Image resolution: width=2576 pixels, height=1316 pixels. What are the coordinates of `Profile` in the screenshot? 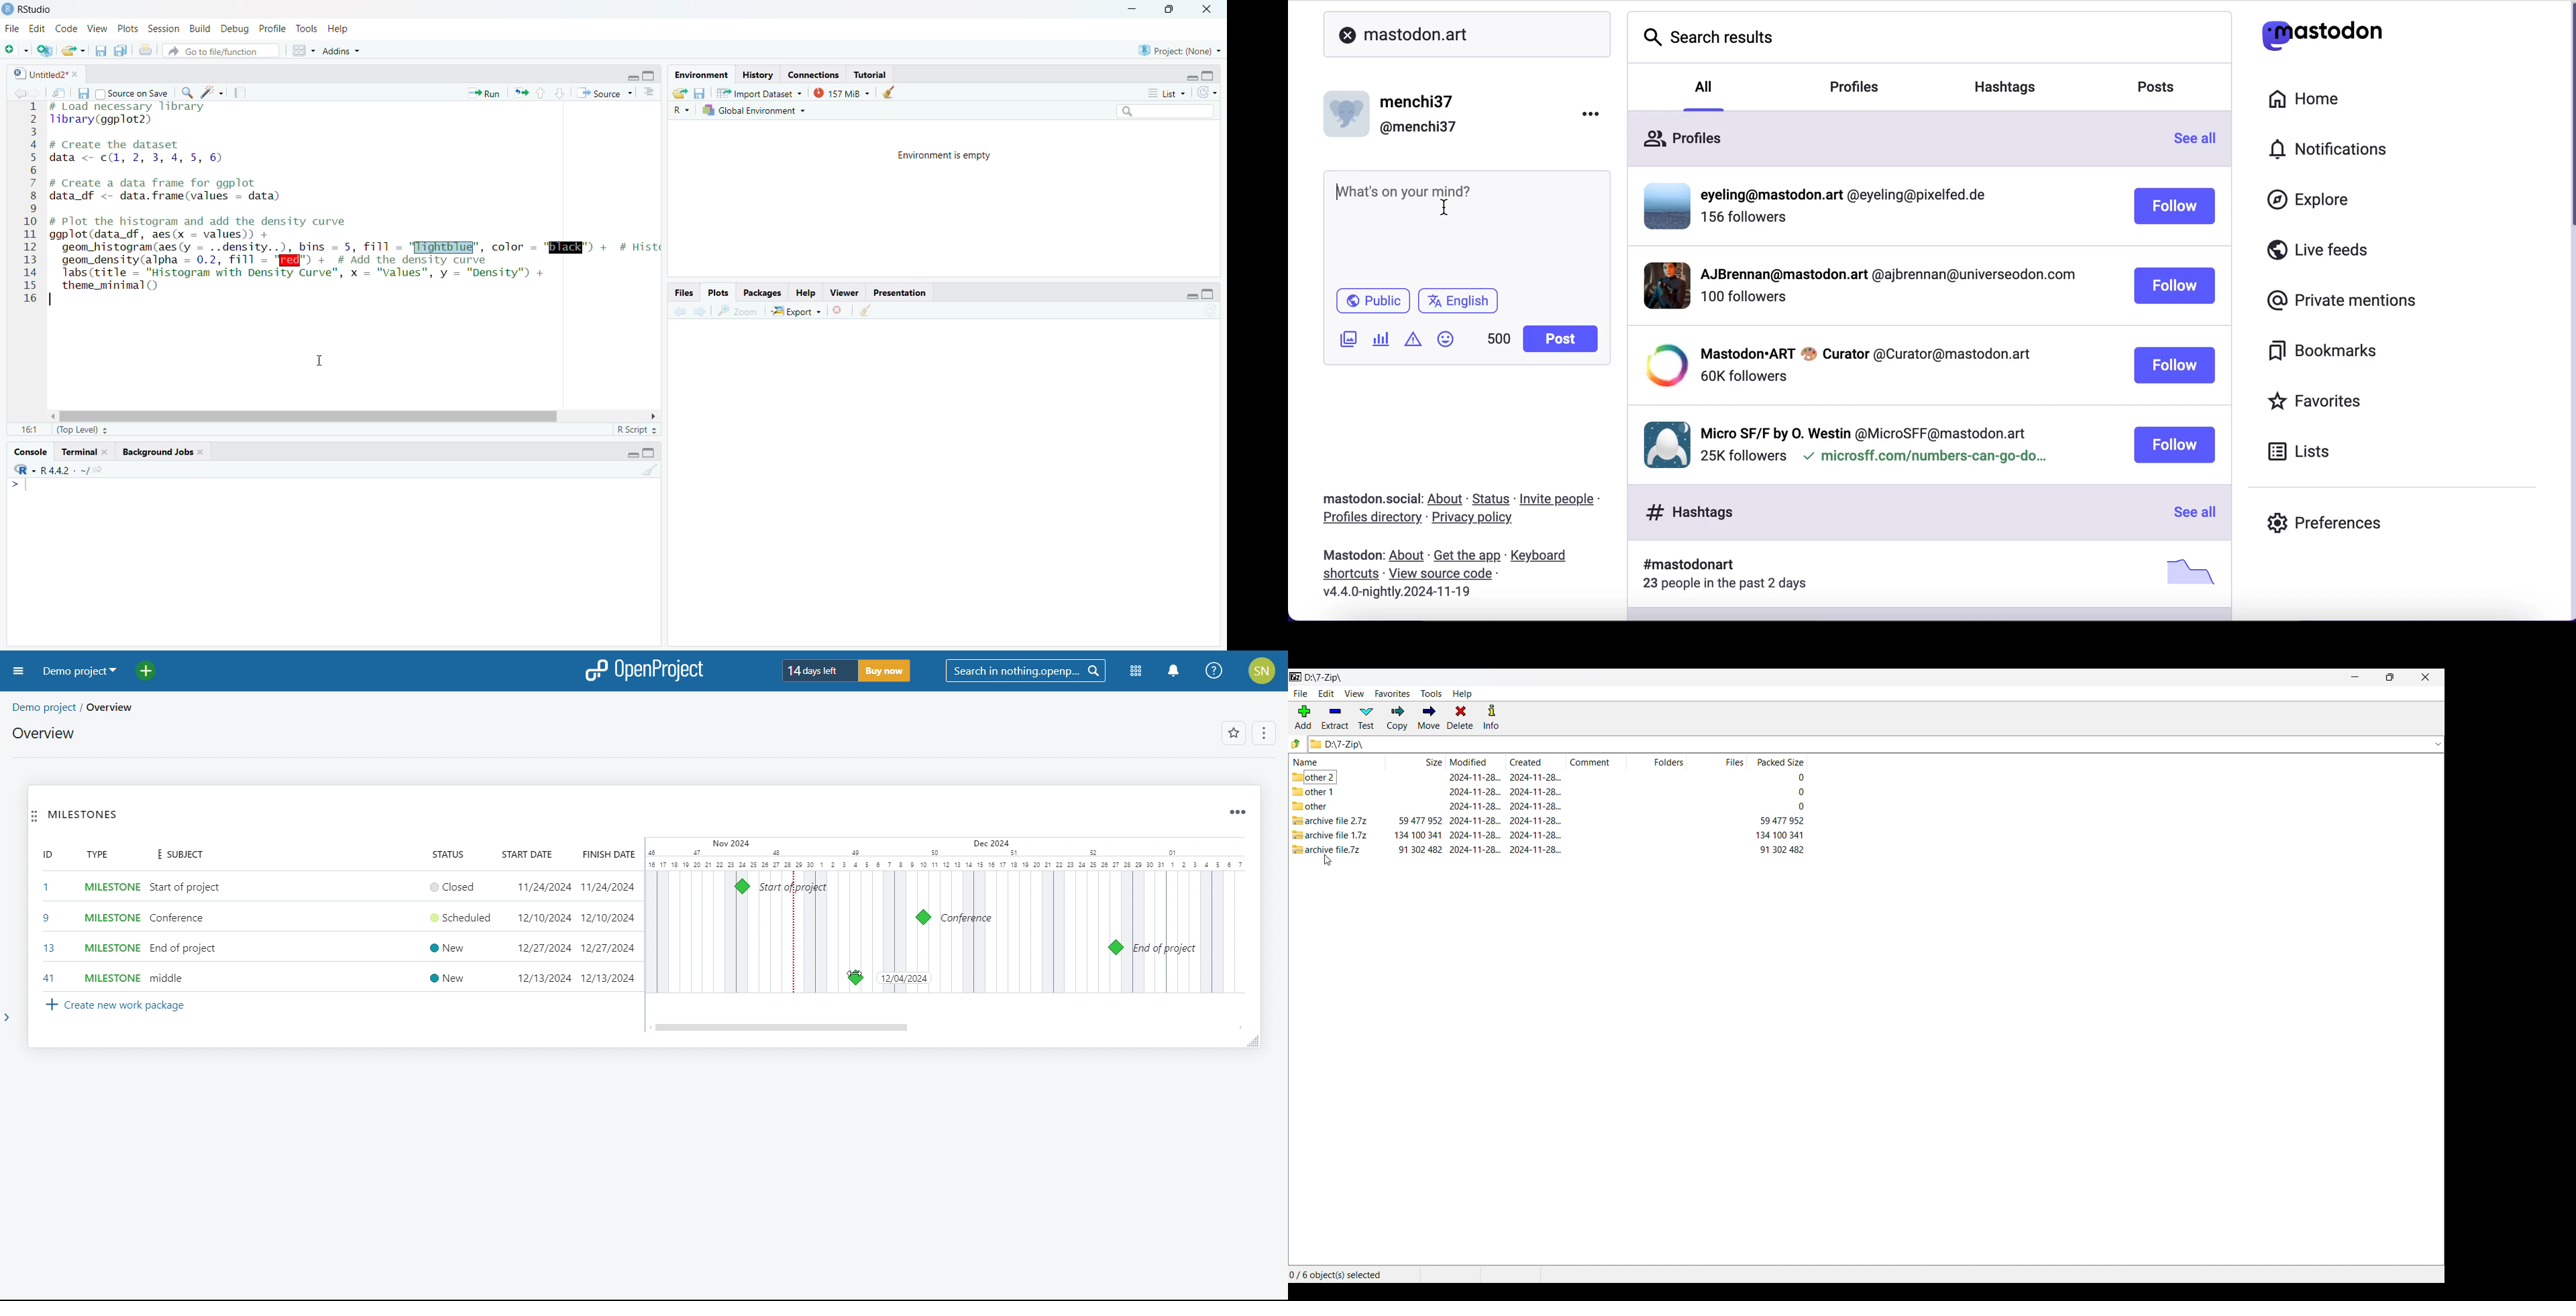 It's located at (271, 28).